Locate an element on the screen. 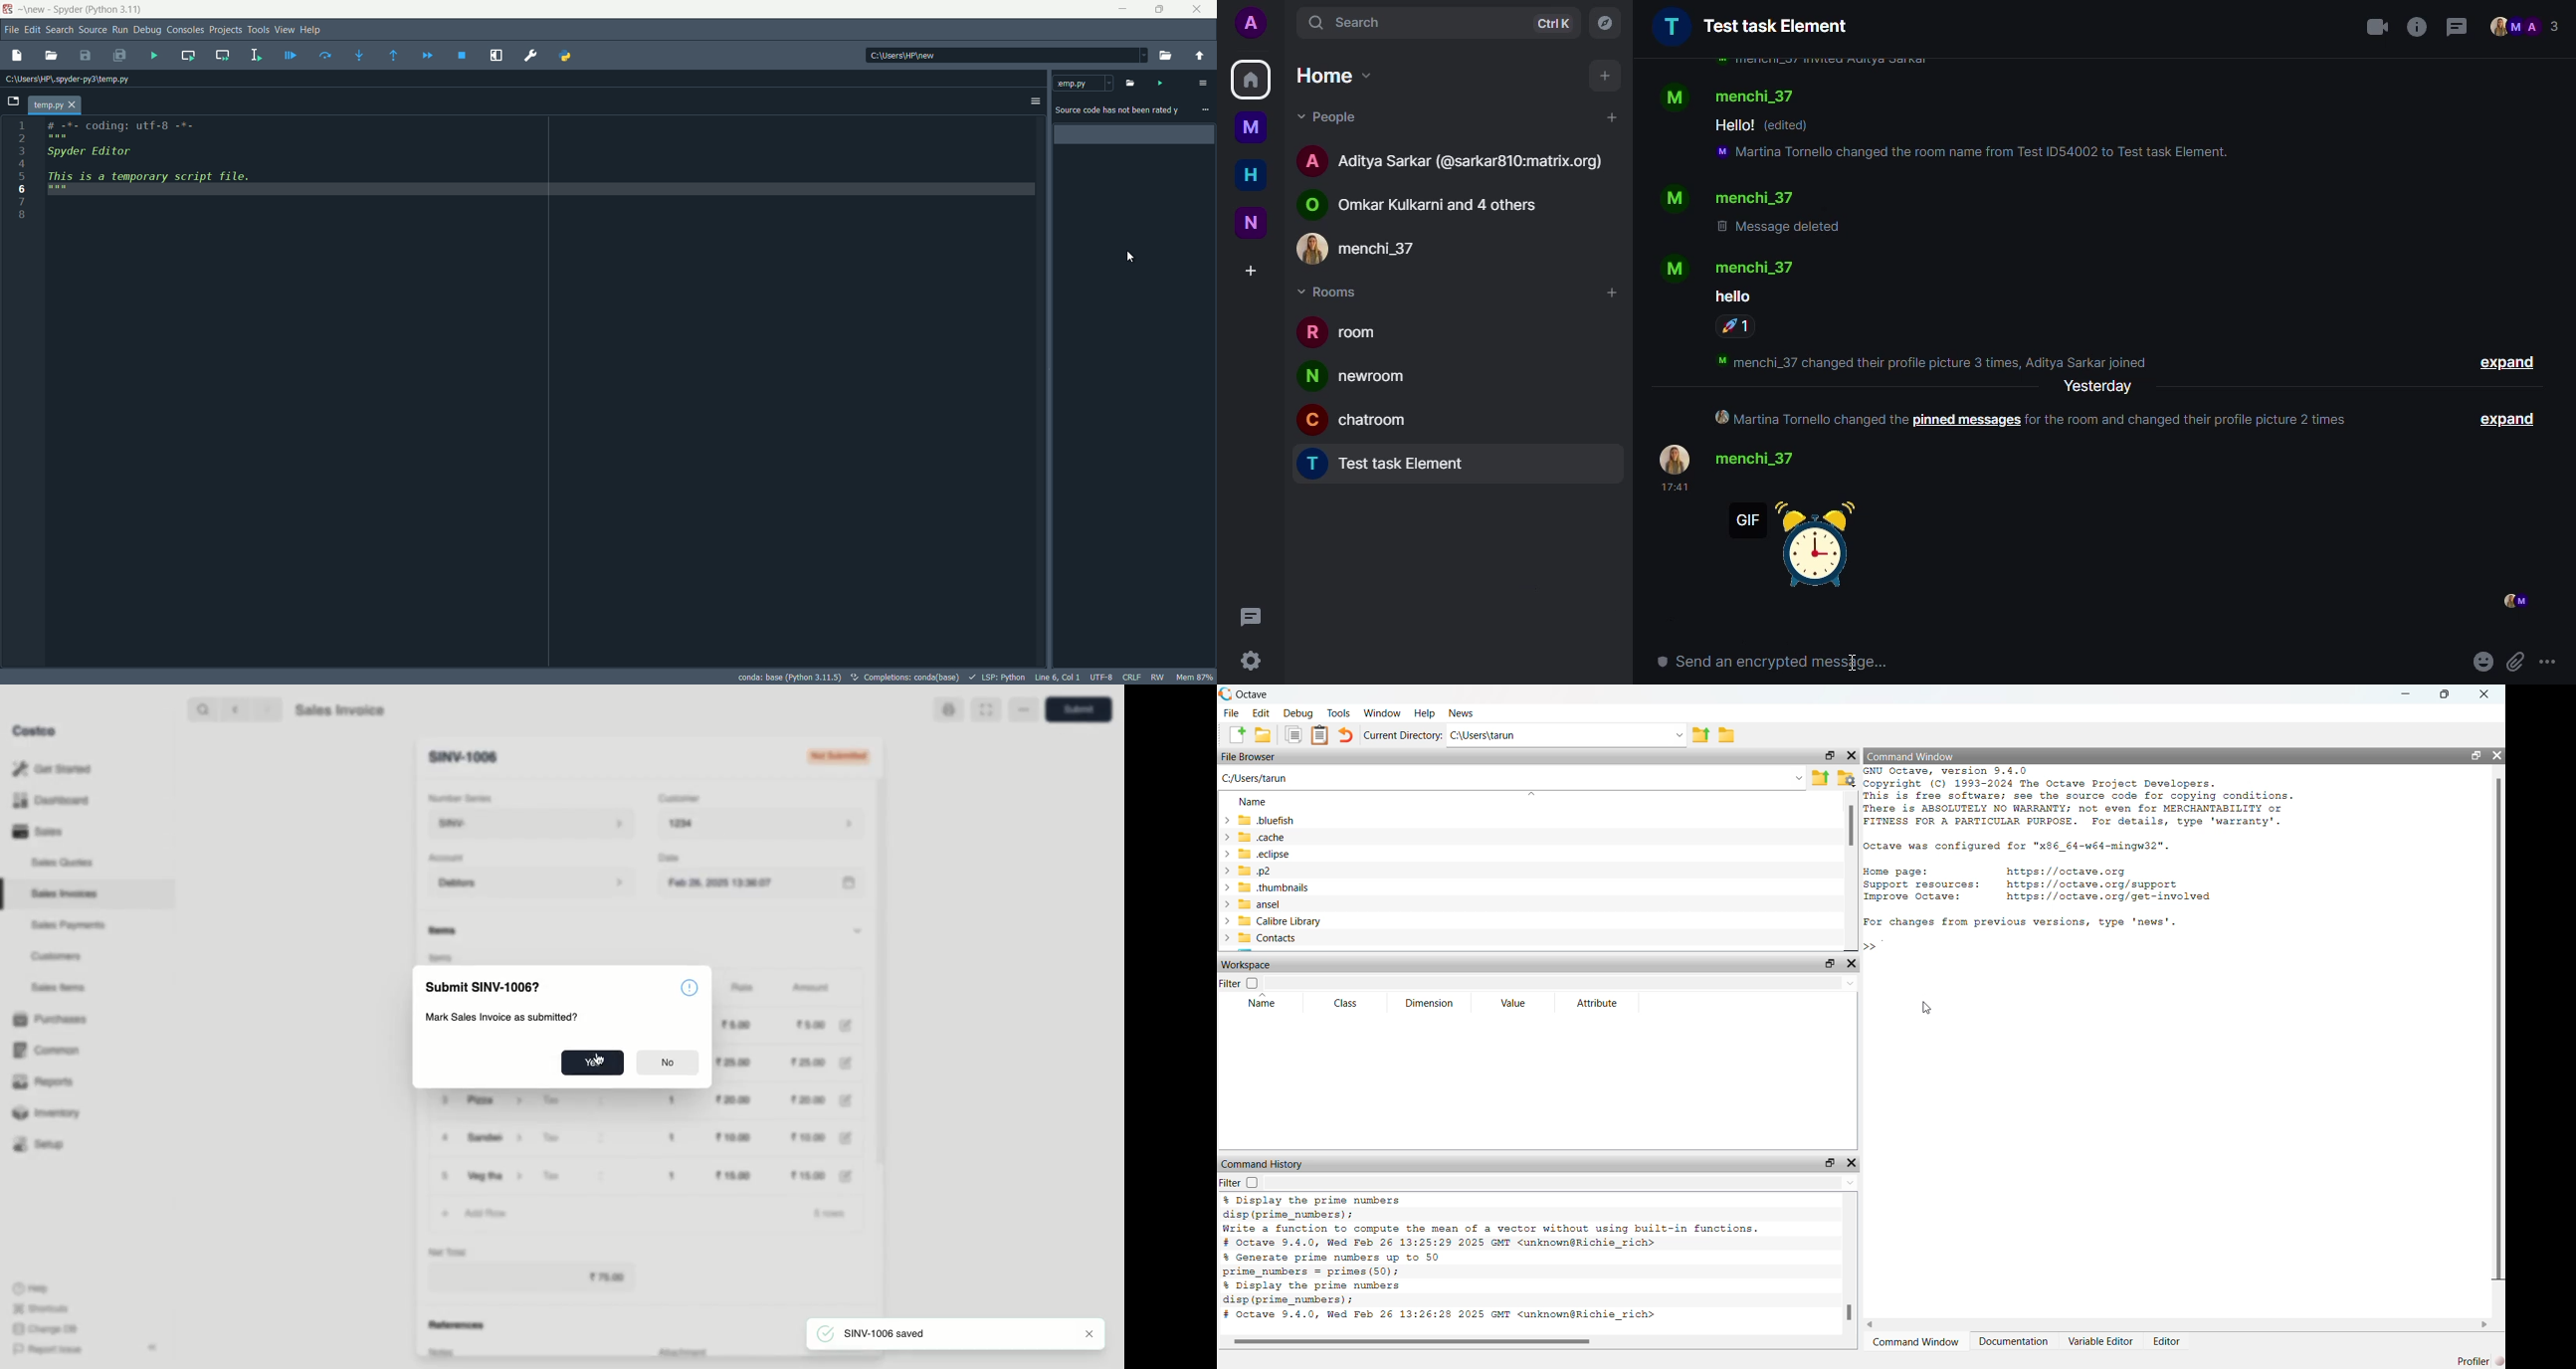 The height and width of the screenshot is (1372, 2576). edited is located at coordinates (1791, 125).